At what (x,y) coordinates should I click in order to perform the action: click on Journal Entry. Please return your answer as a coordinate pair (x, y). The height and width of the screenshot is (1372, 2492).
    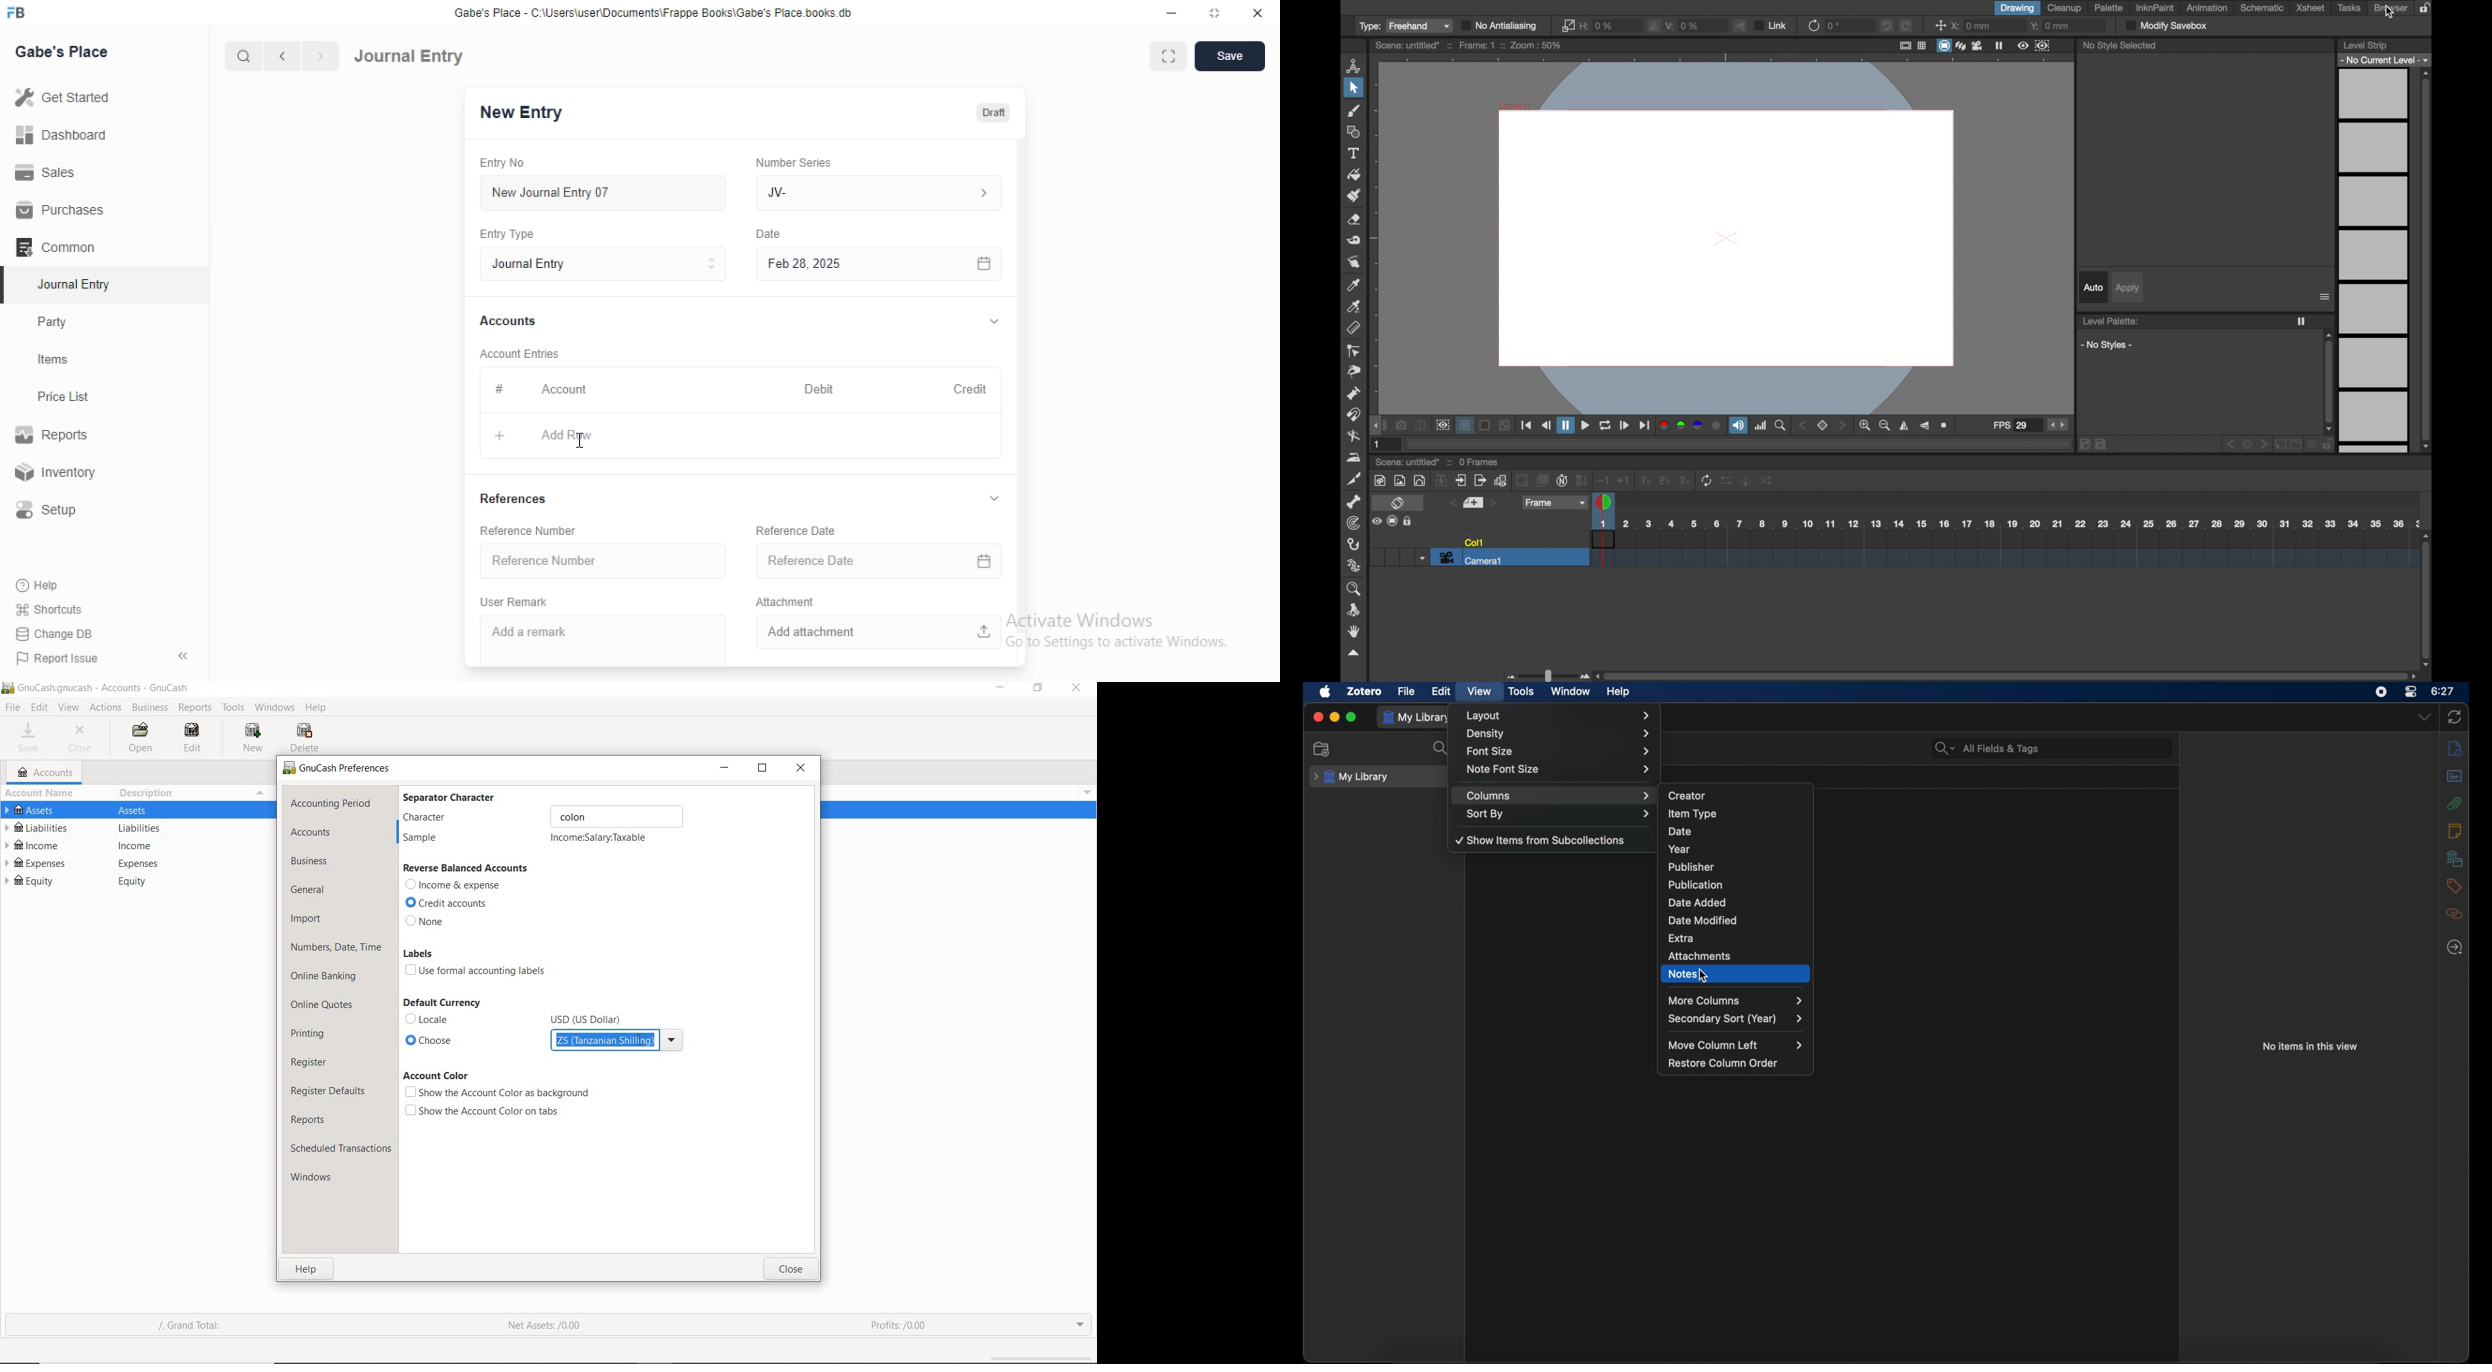
    Looking at the image, I should click on (409, 56).